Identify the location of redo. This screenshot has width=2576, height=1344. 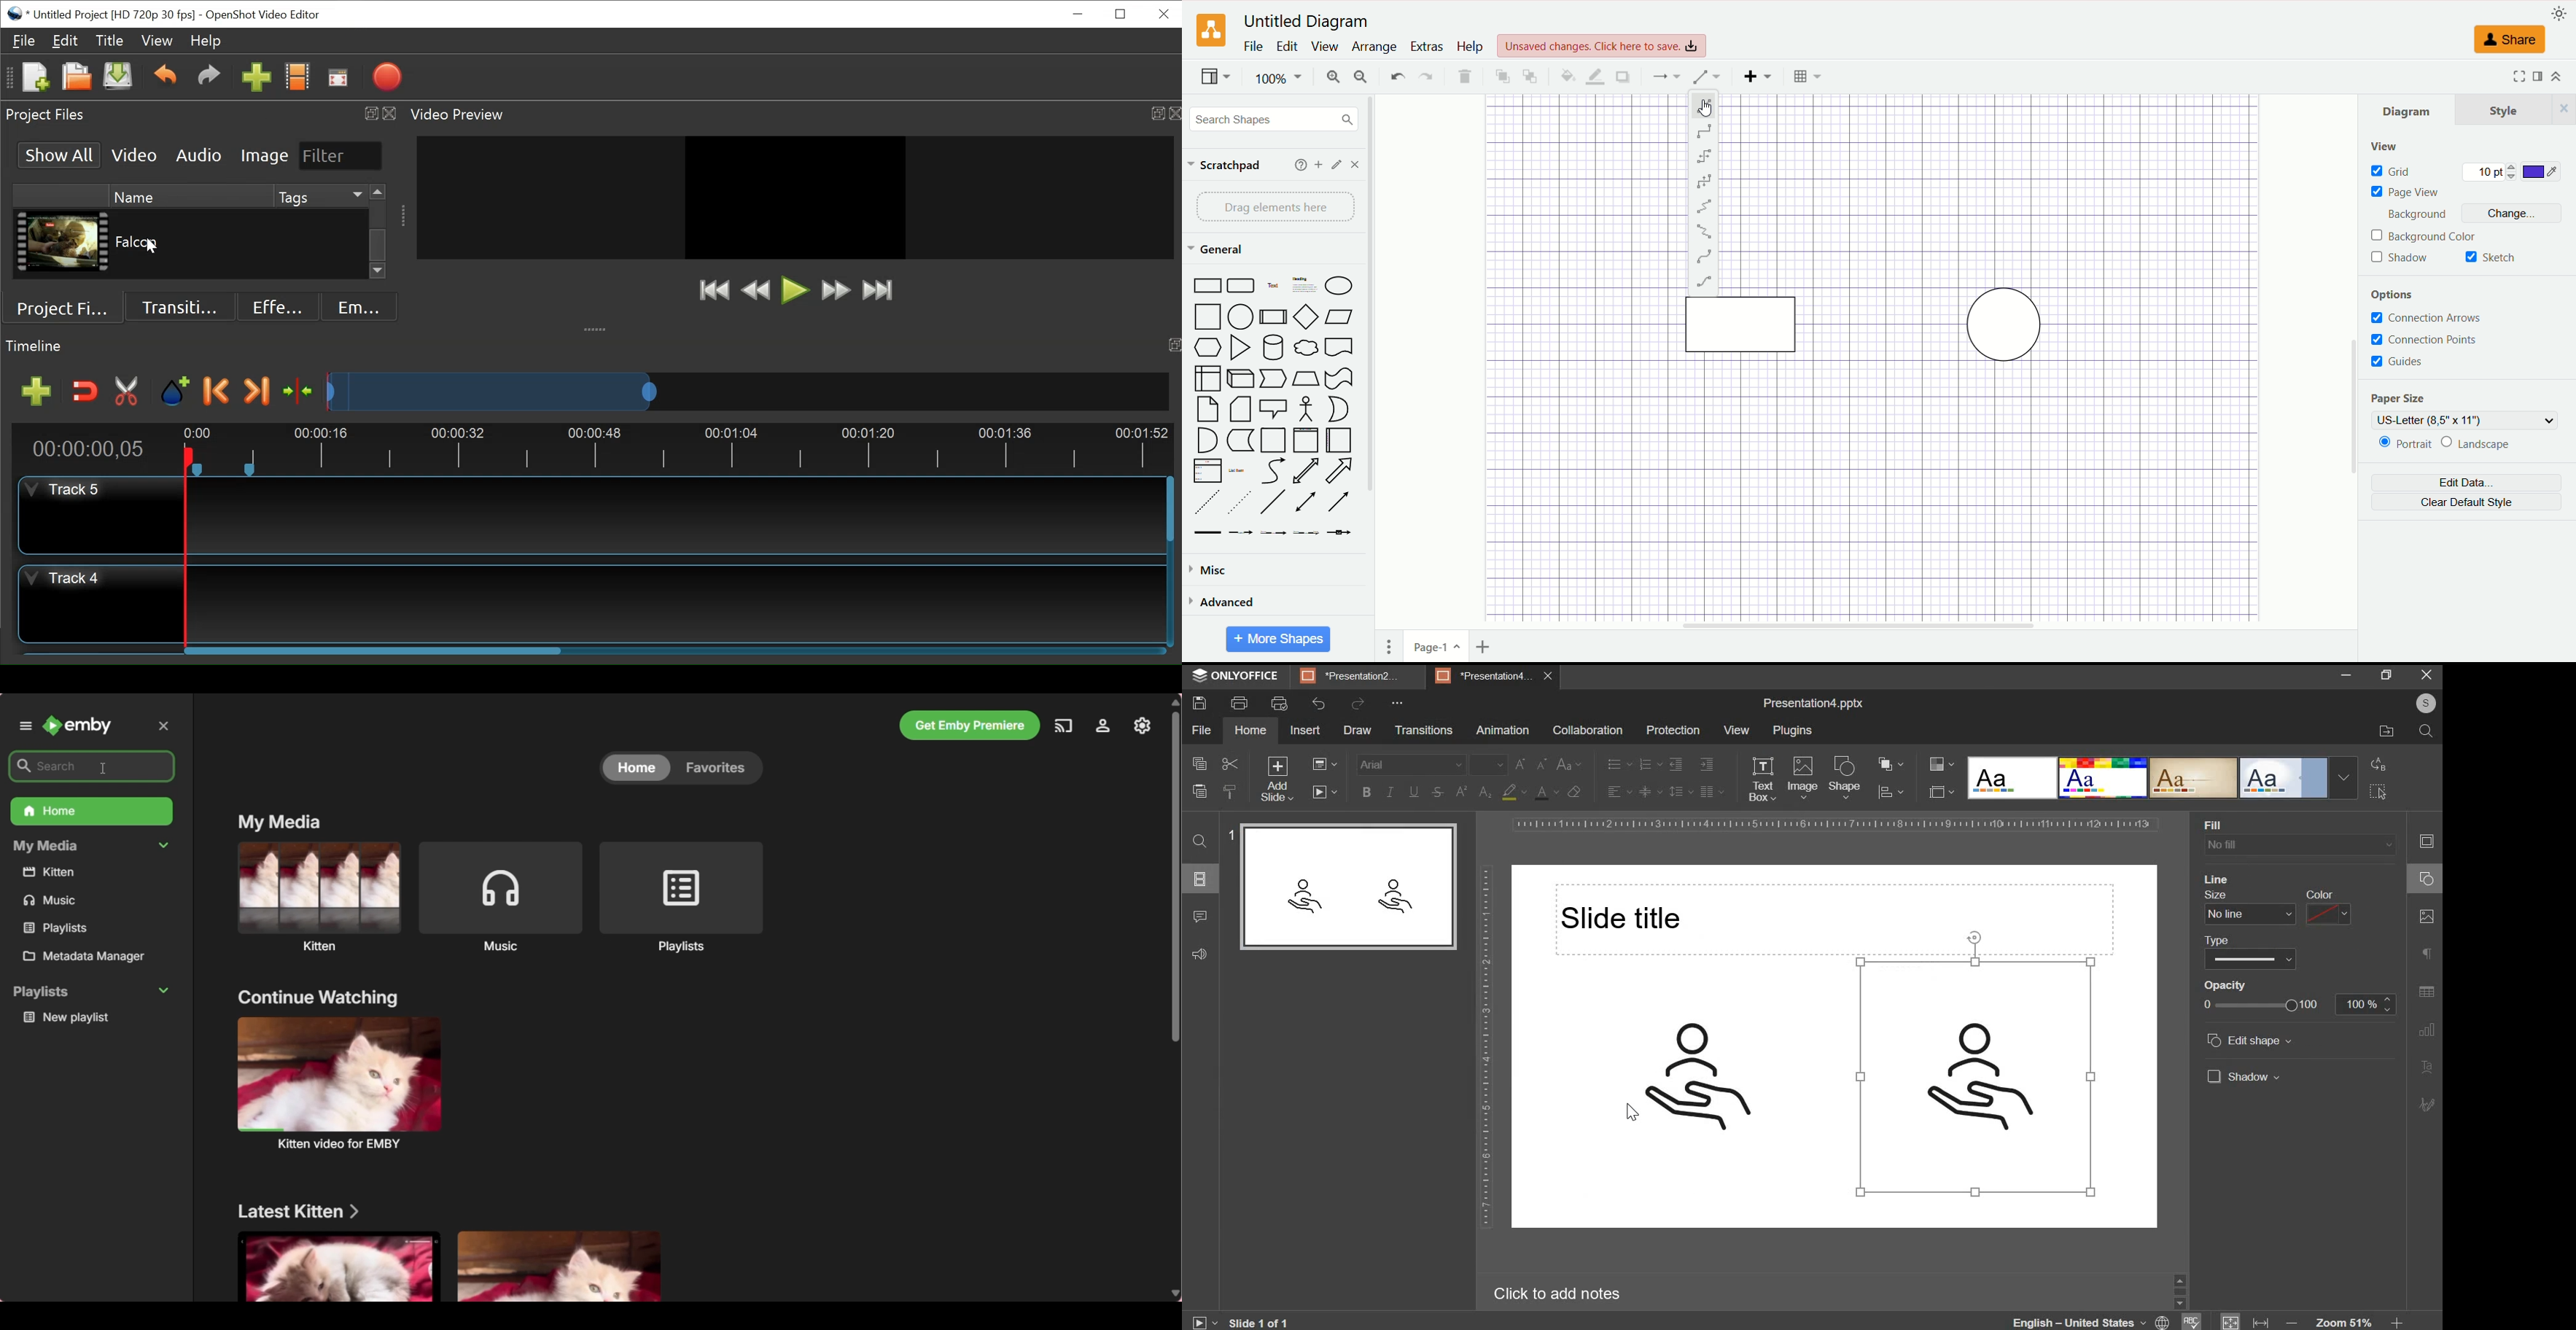
(1358, 705).